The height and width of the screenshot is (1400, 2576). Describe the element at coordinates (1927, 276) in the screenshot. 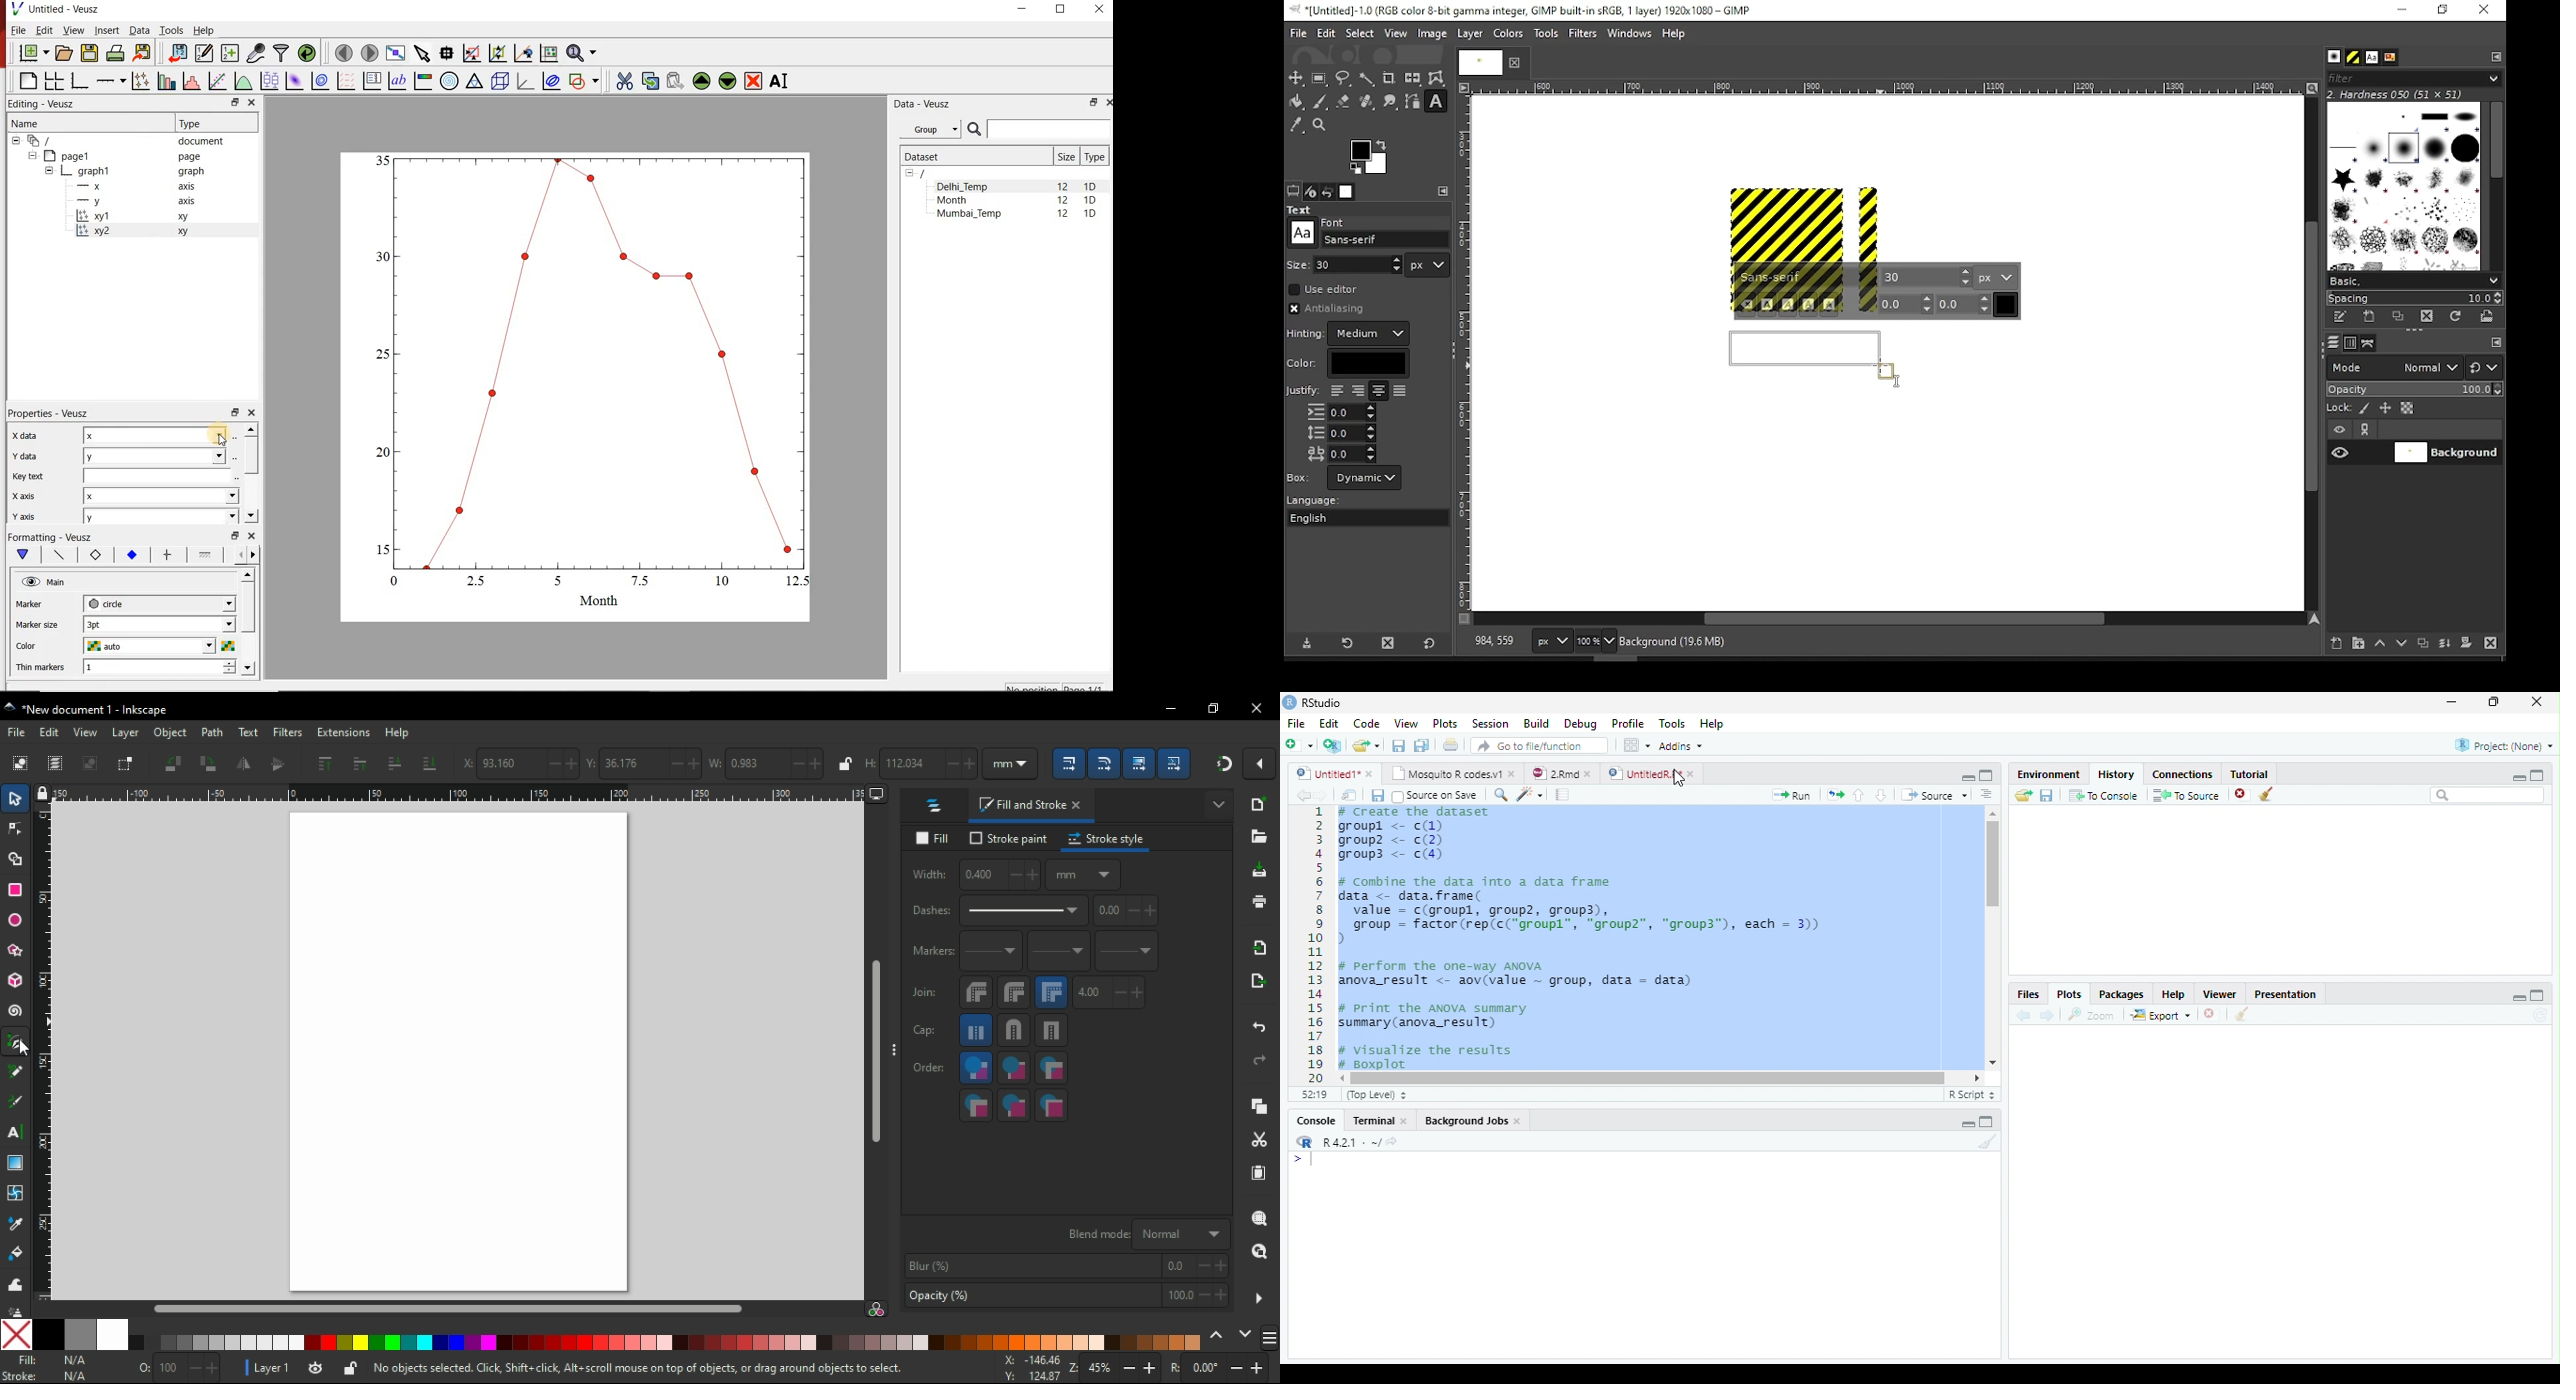

I see `font` at that location.